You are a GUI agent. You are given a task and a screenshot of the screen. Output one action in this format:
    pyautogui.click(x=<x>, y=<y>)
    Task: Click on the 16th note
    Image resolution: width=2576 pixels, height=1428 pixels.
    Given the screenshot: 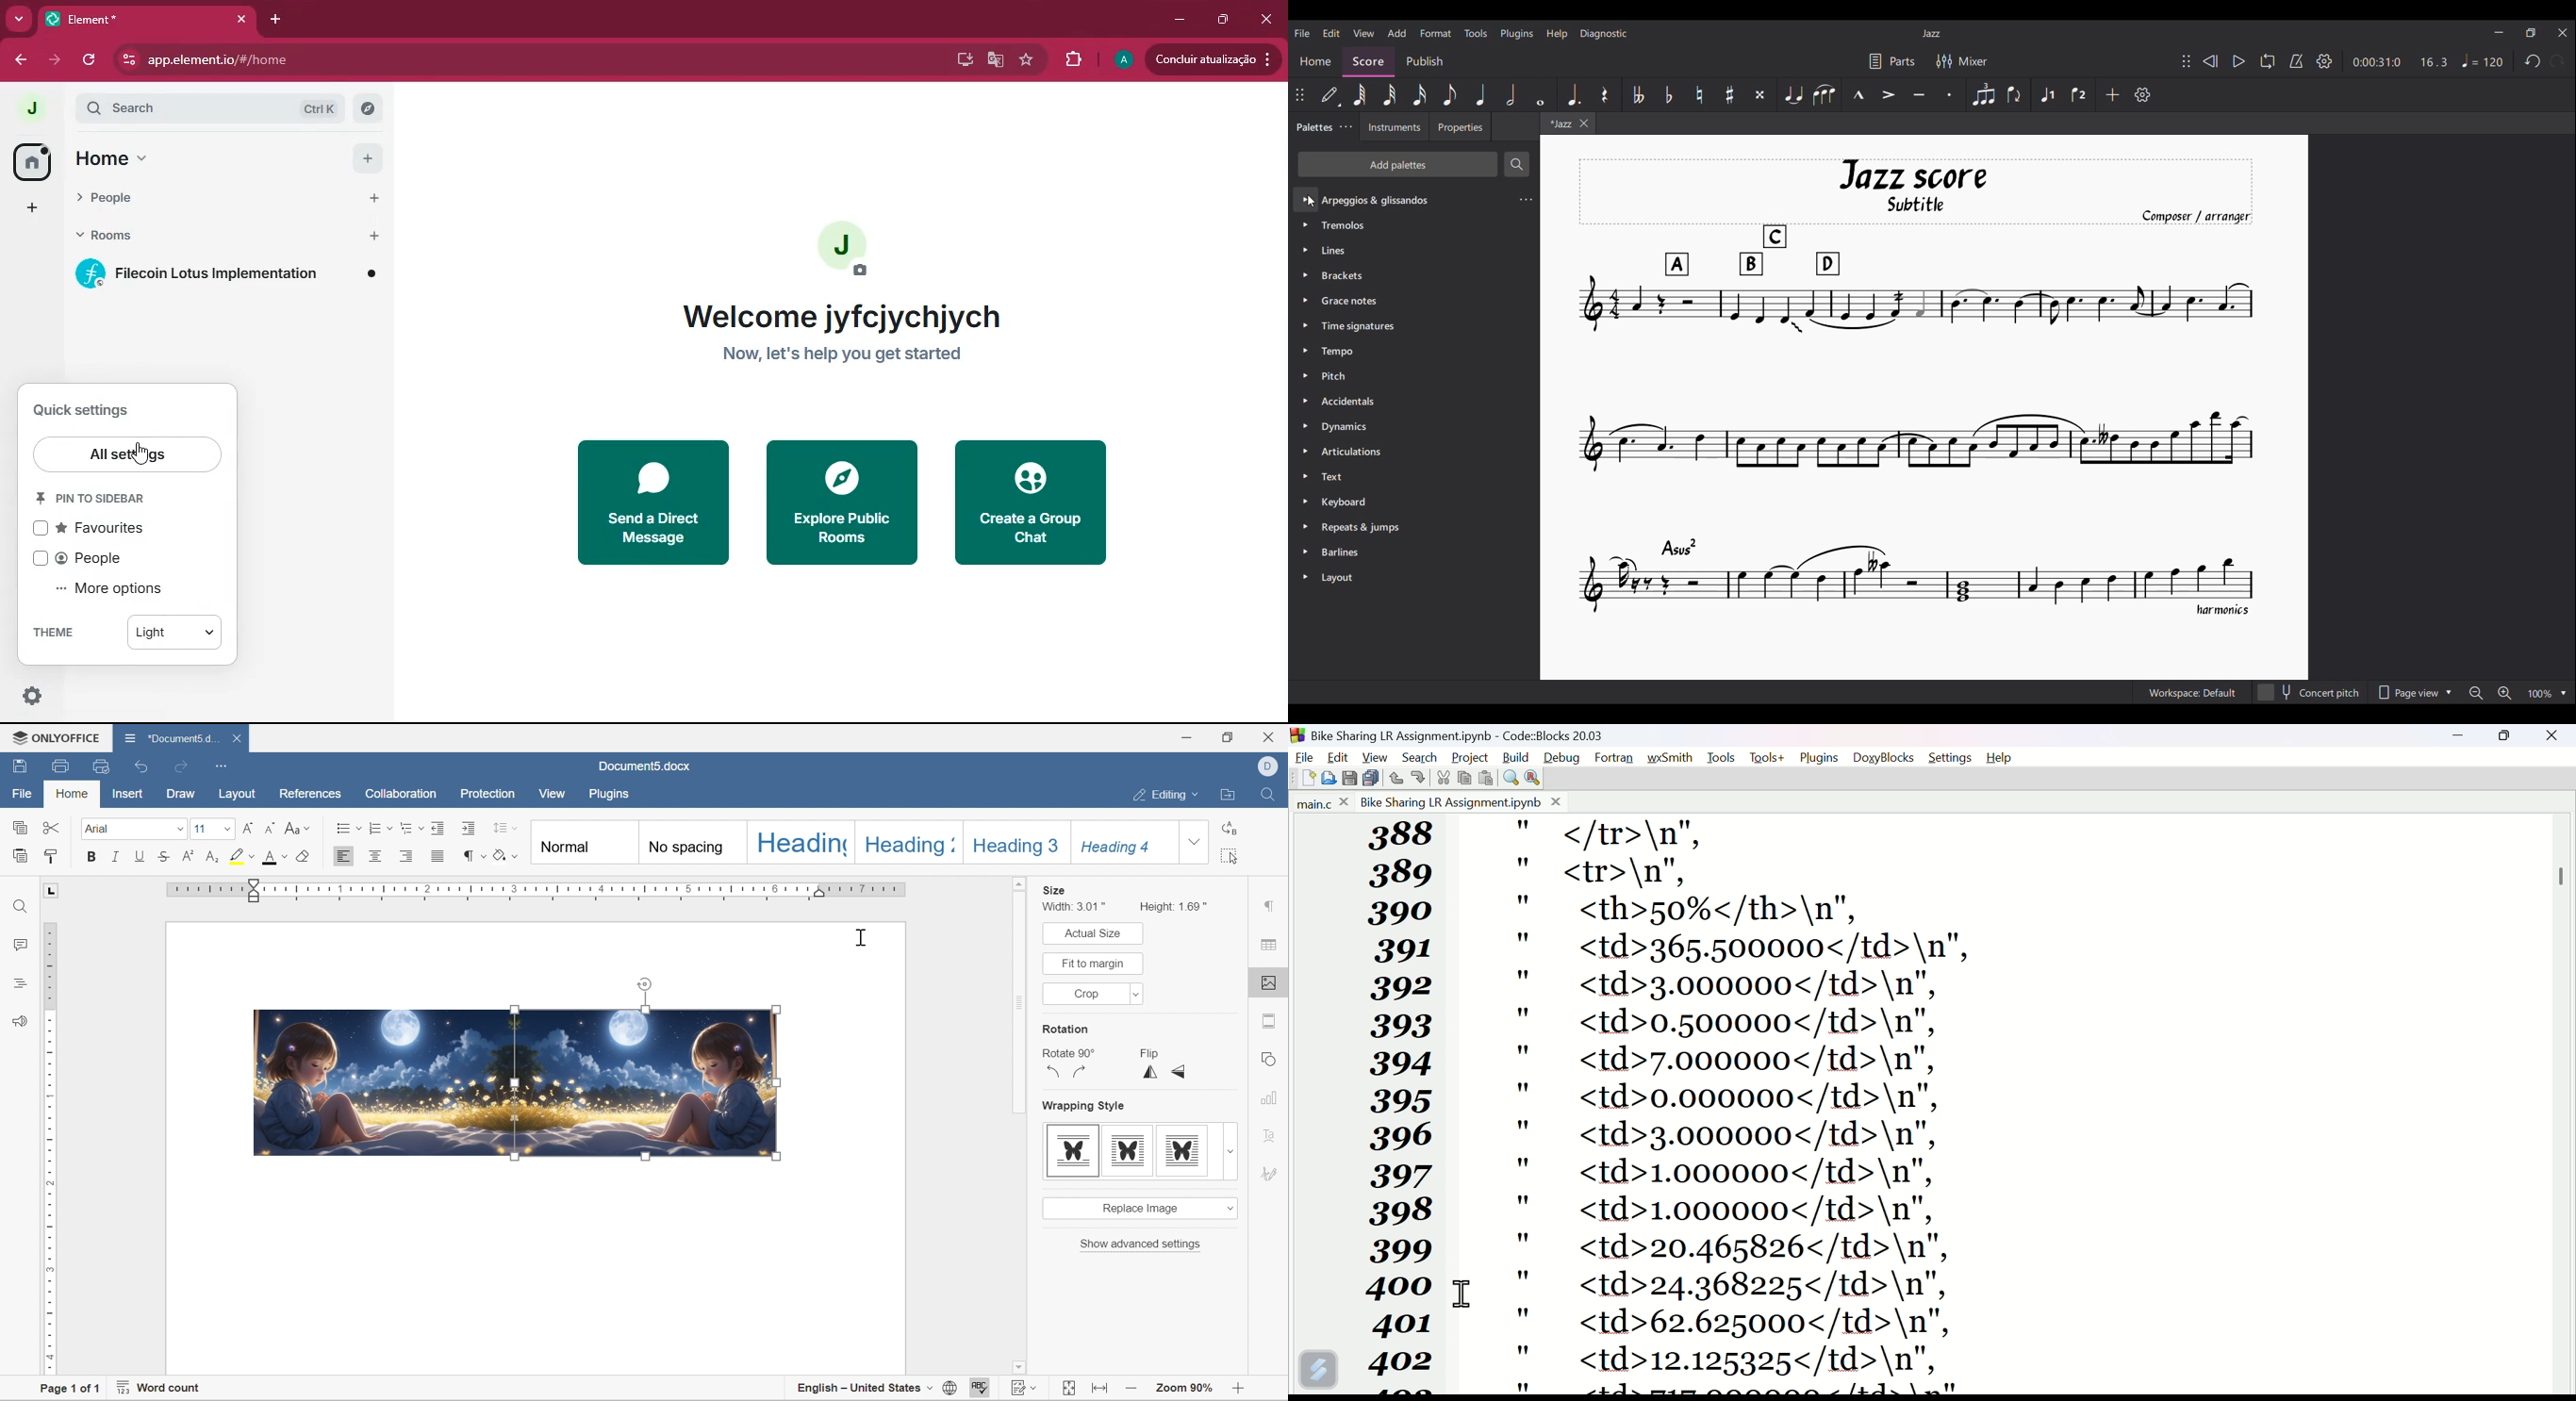 What is the action you would take?
    pyautogui.click(x=1419, y=95)
    